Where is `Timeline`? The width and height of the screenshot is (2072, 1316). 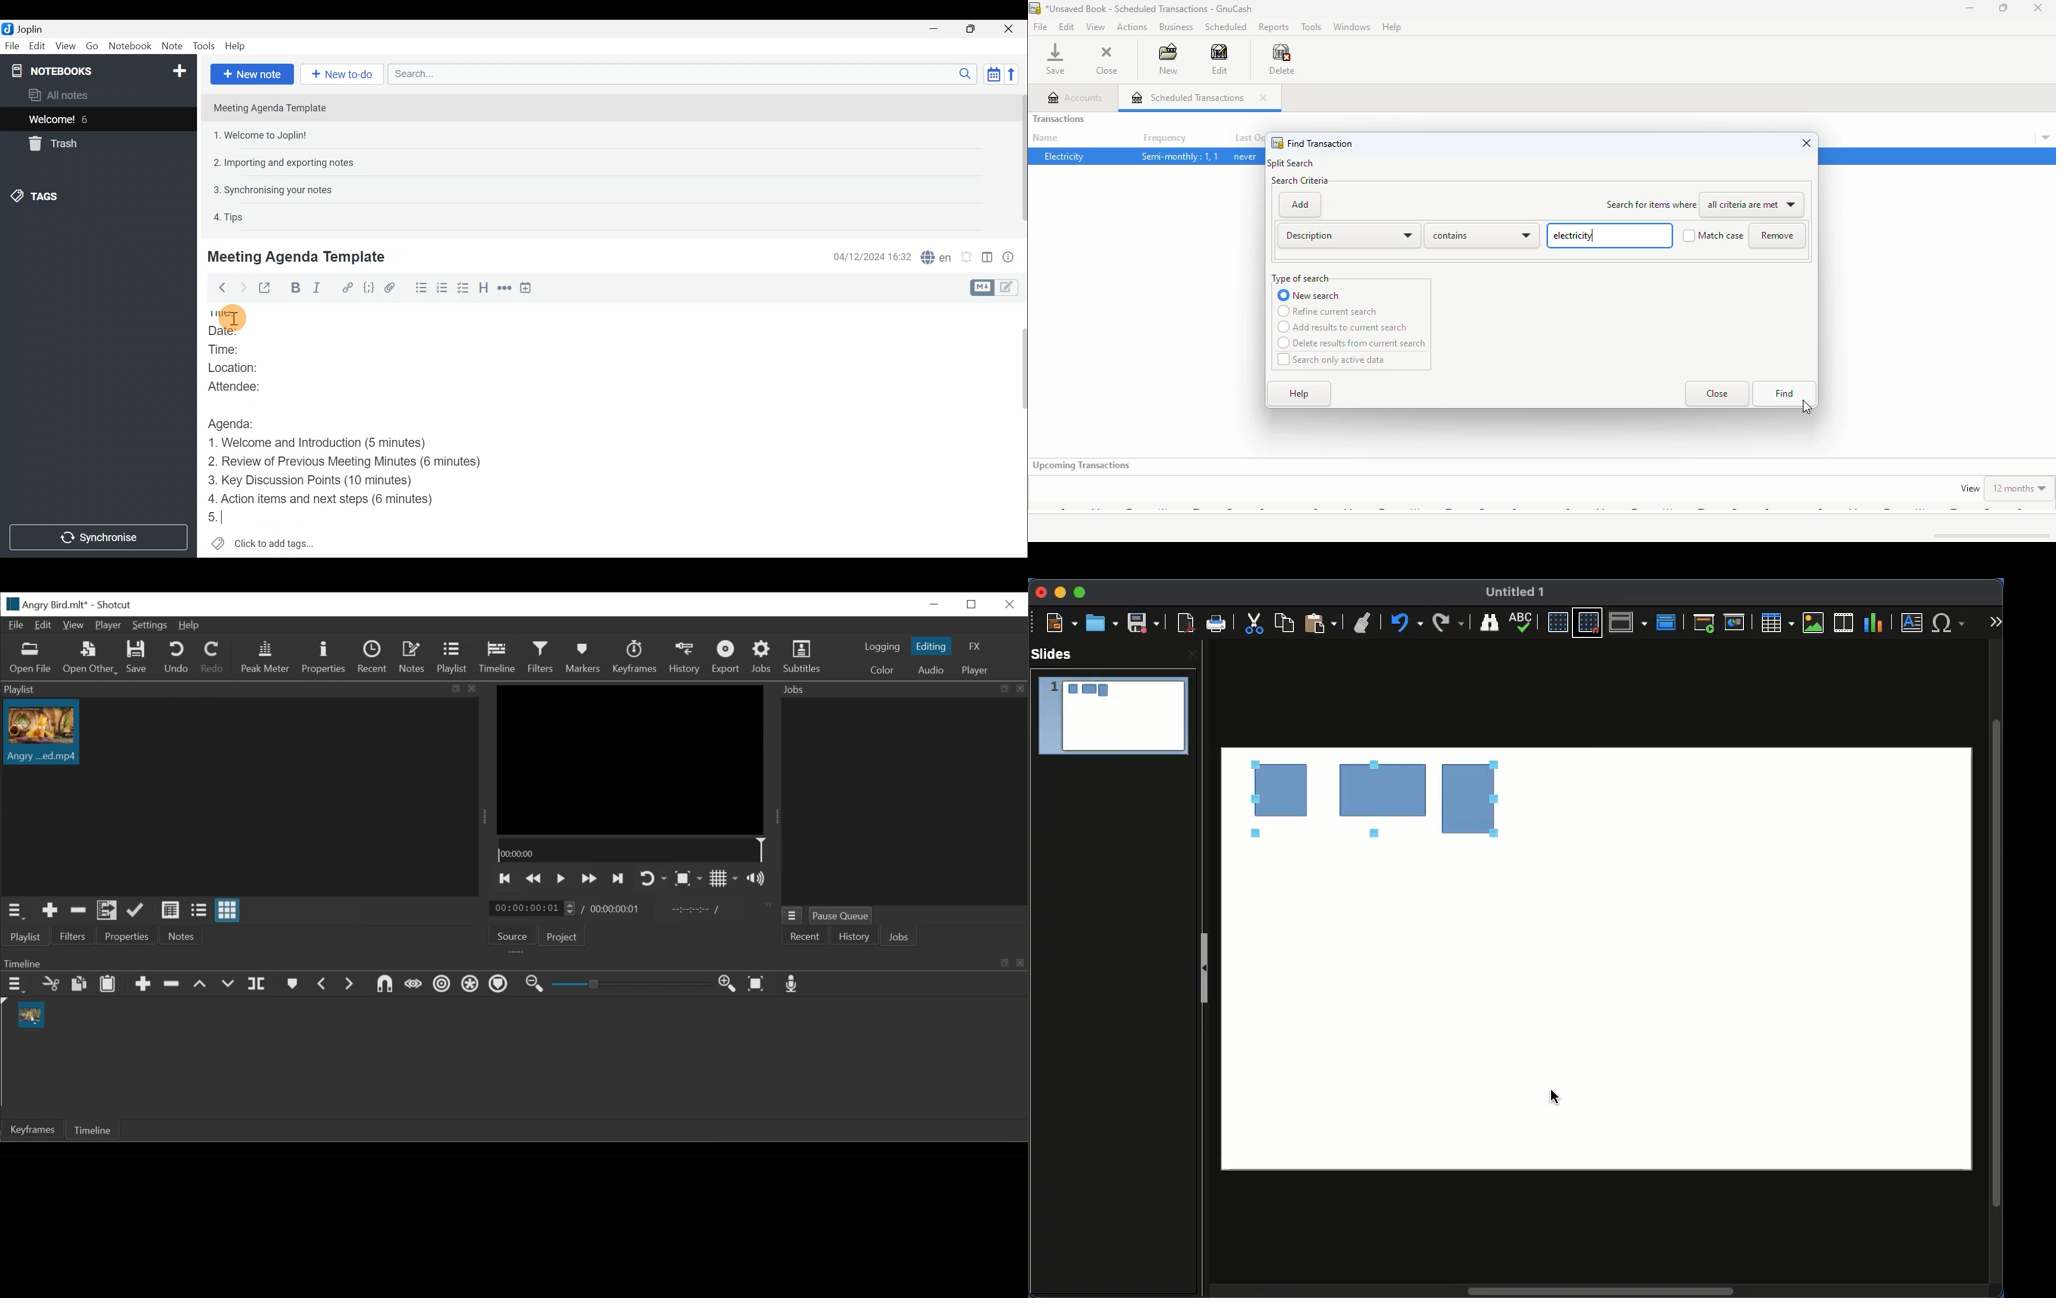
Timeline is located at coordinates (91, 1129).